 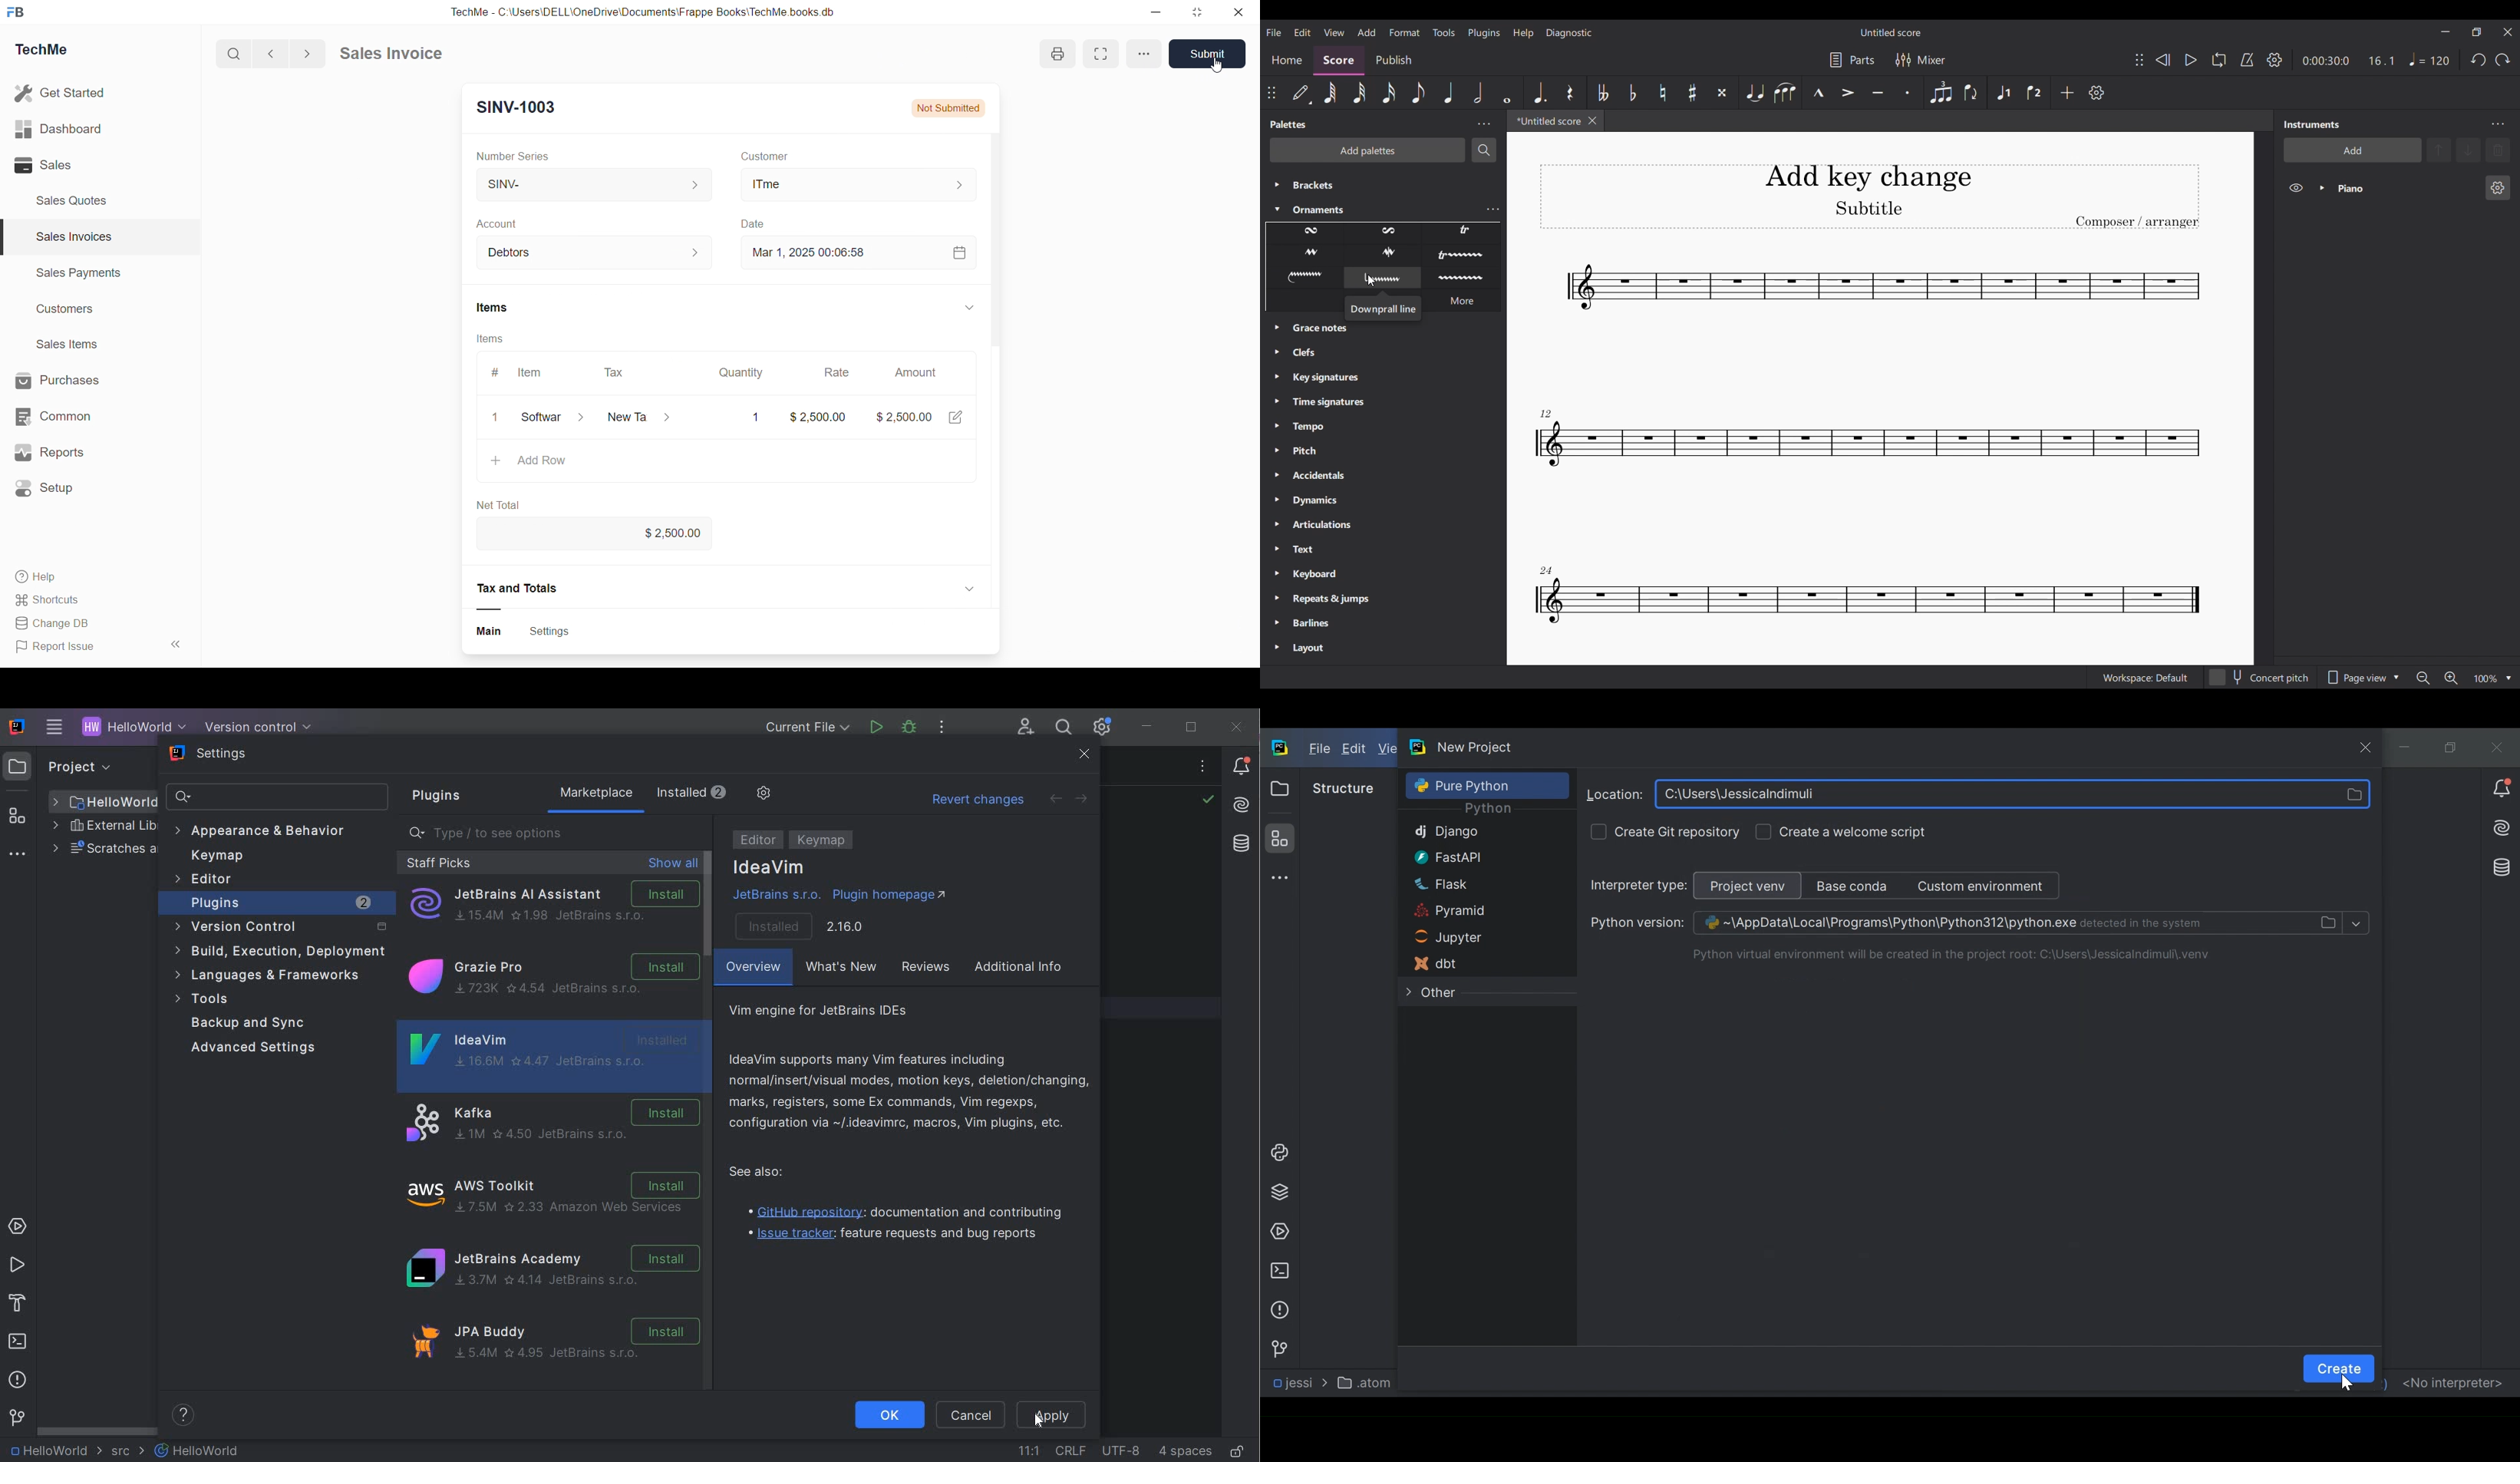 What do you see at coordinates (72, 275) in the screenshot?
I see `Sales Payments` at bounding box center [72, 275].